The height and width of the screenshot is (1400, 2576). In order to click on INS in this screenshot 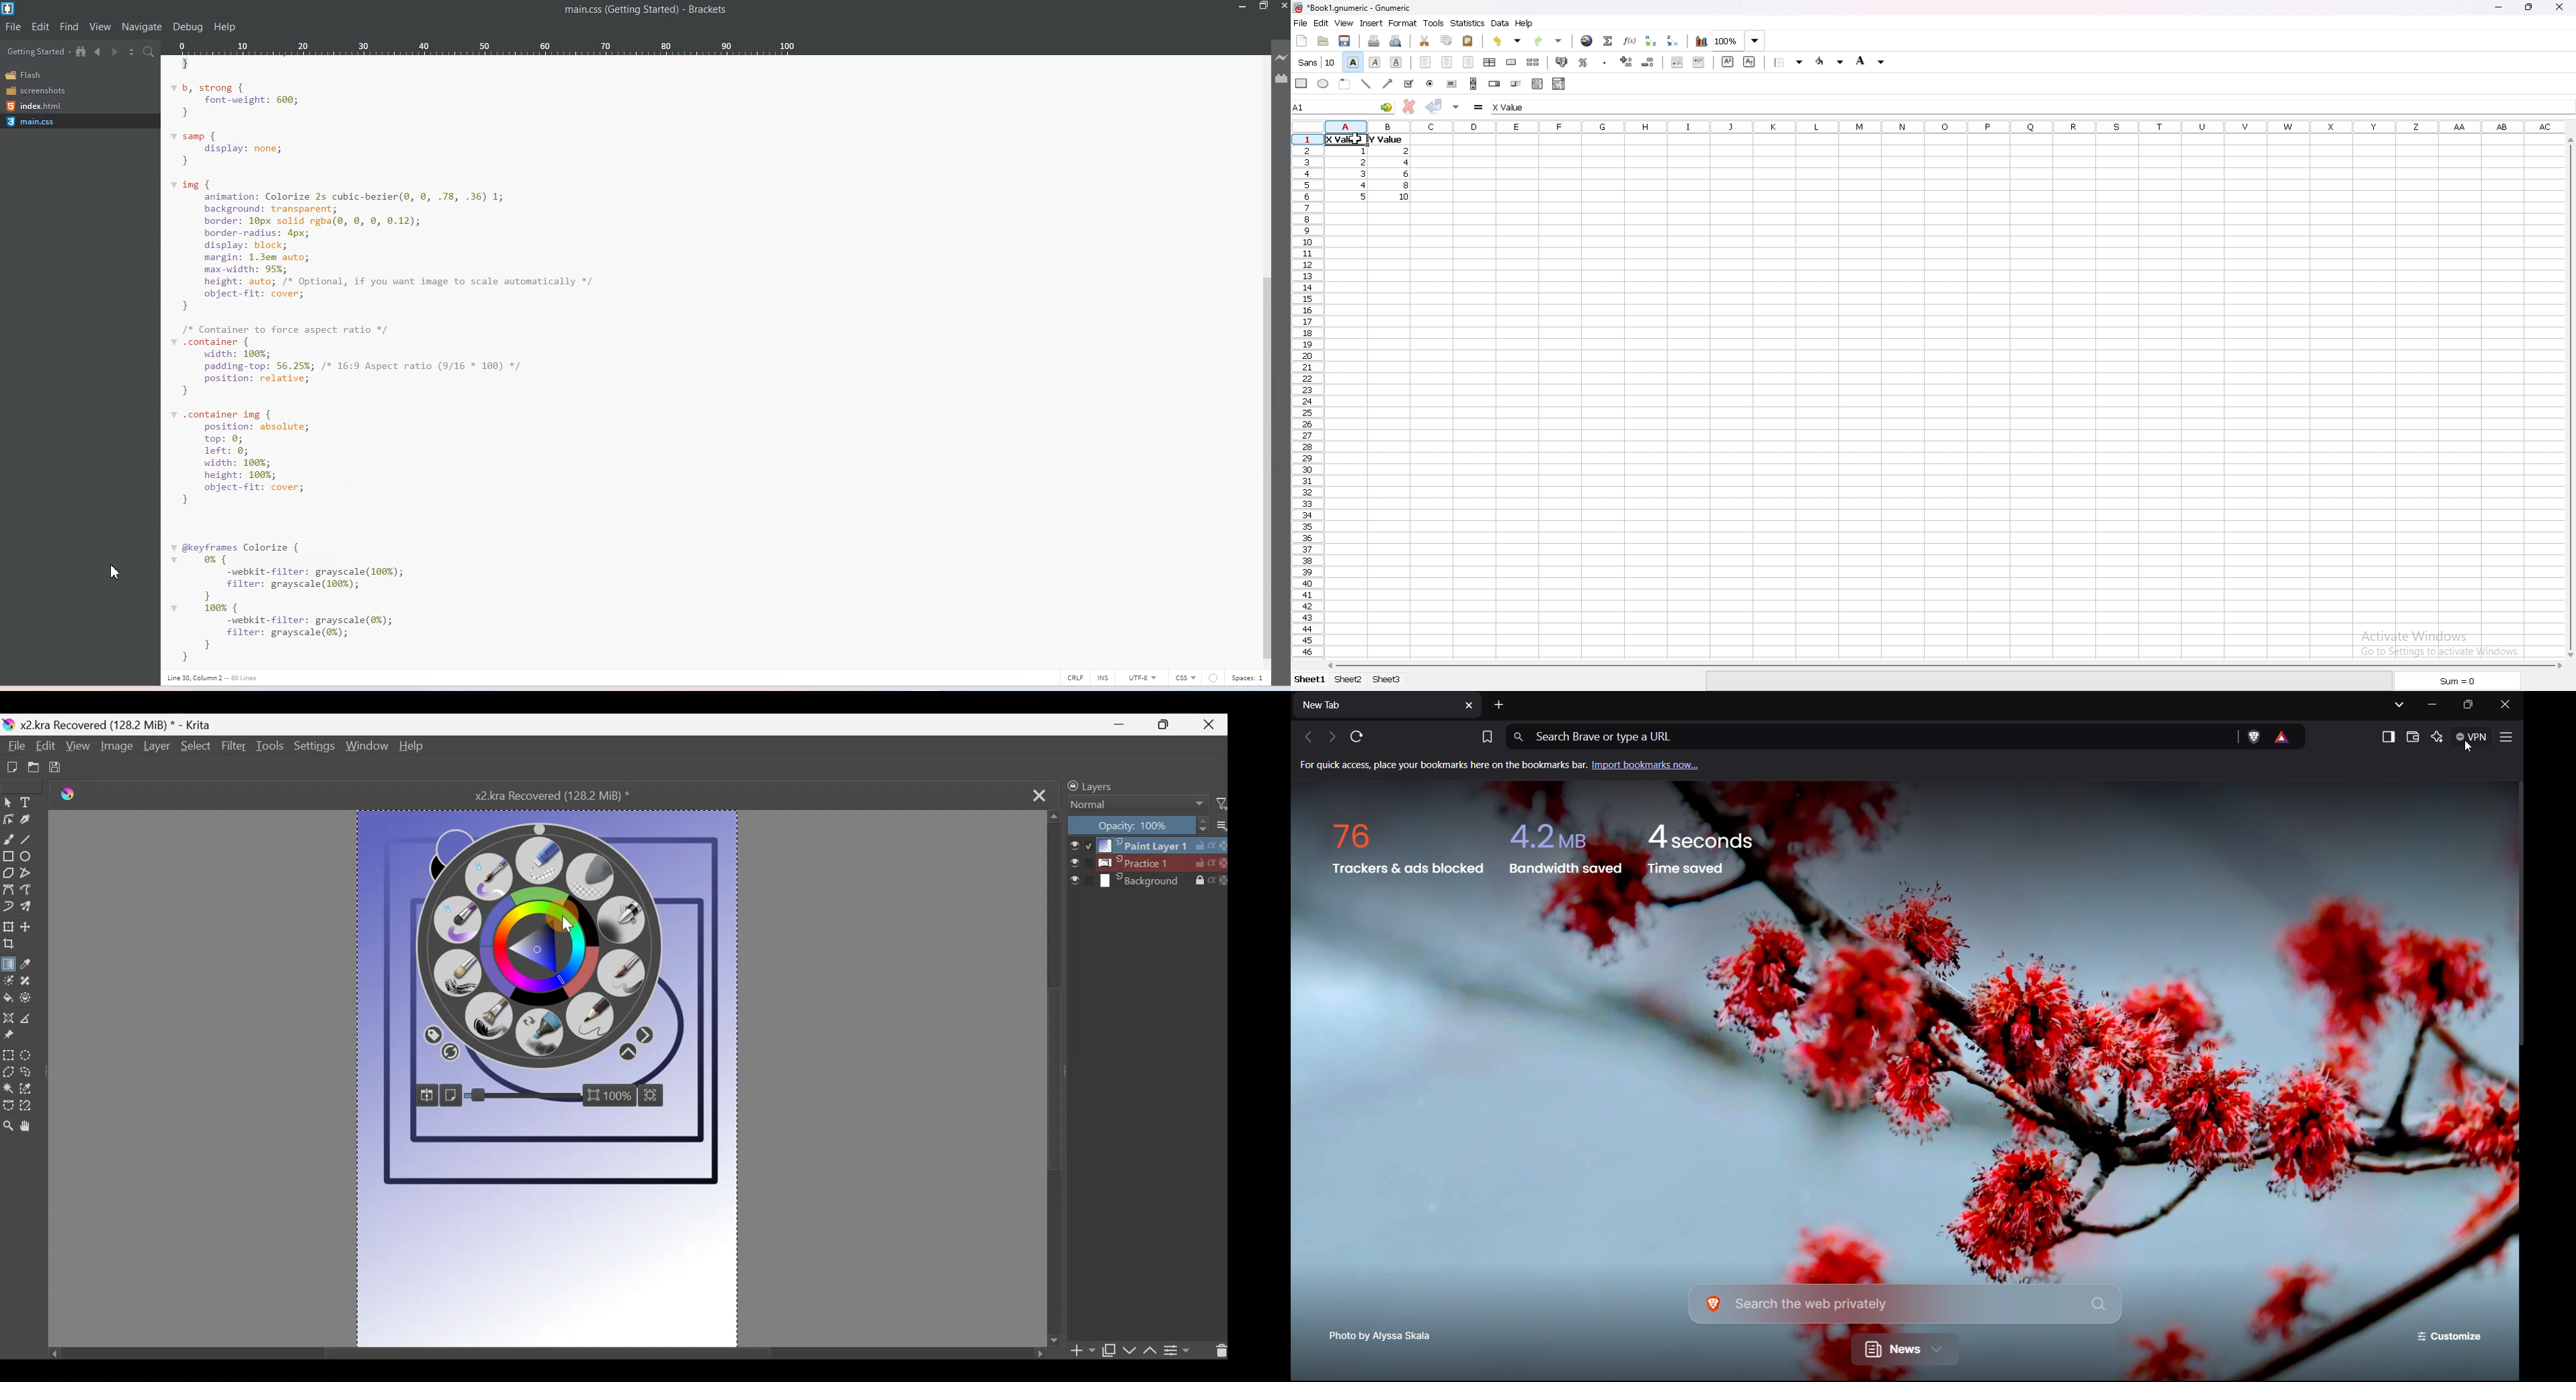, I will do `click(1102, 677)`.